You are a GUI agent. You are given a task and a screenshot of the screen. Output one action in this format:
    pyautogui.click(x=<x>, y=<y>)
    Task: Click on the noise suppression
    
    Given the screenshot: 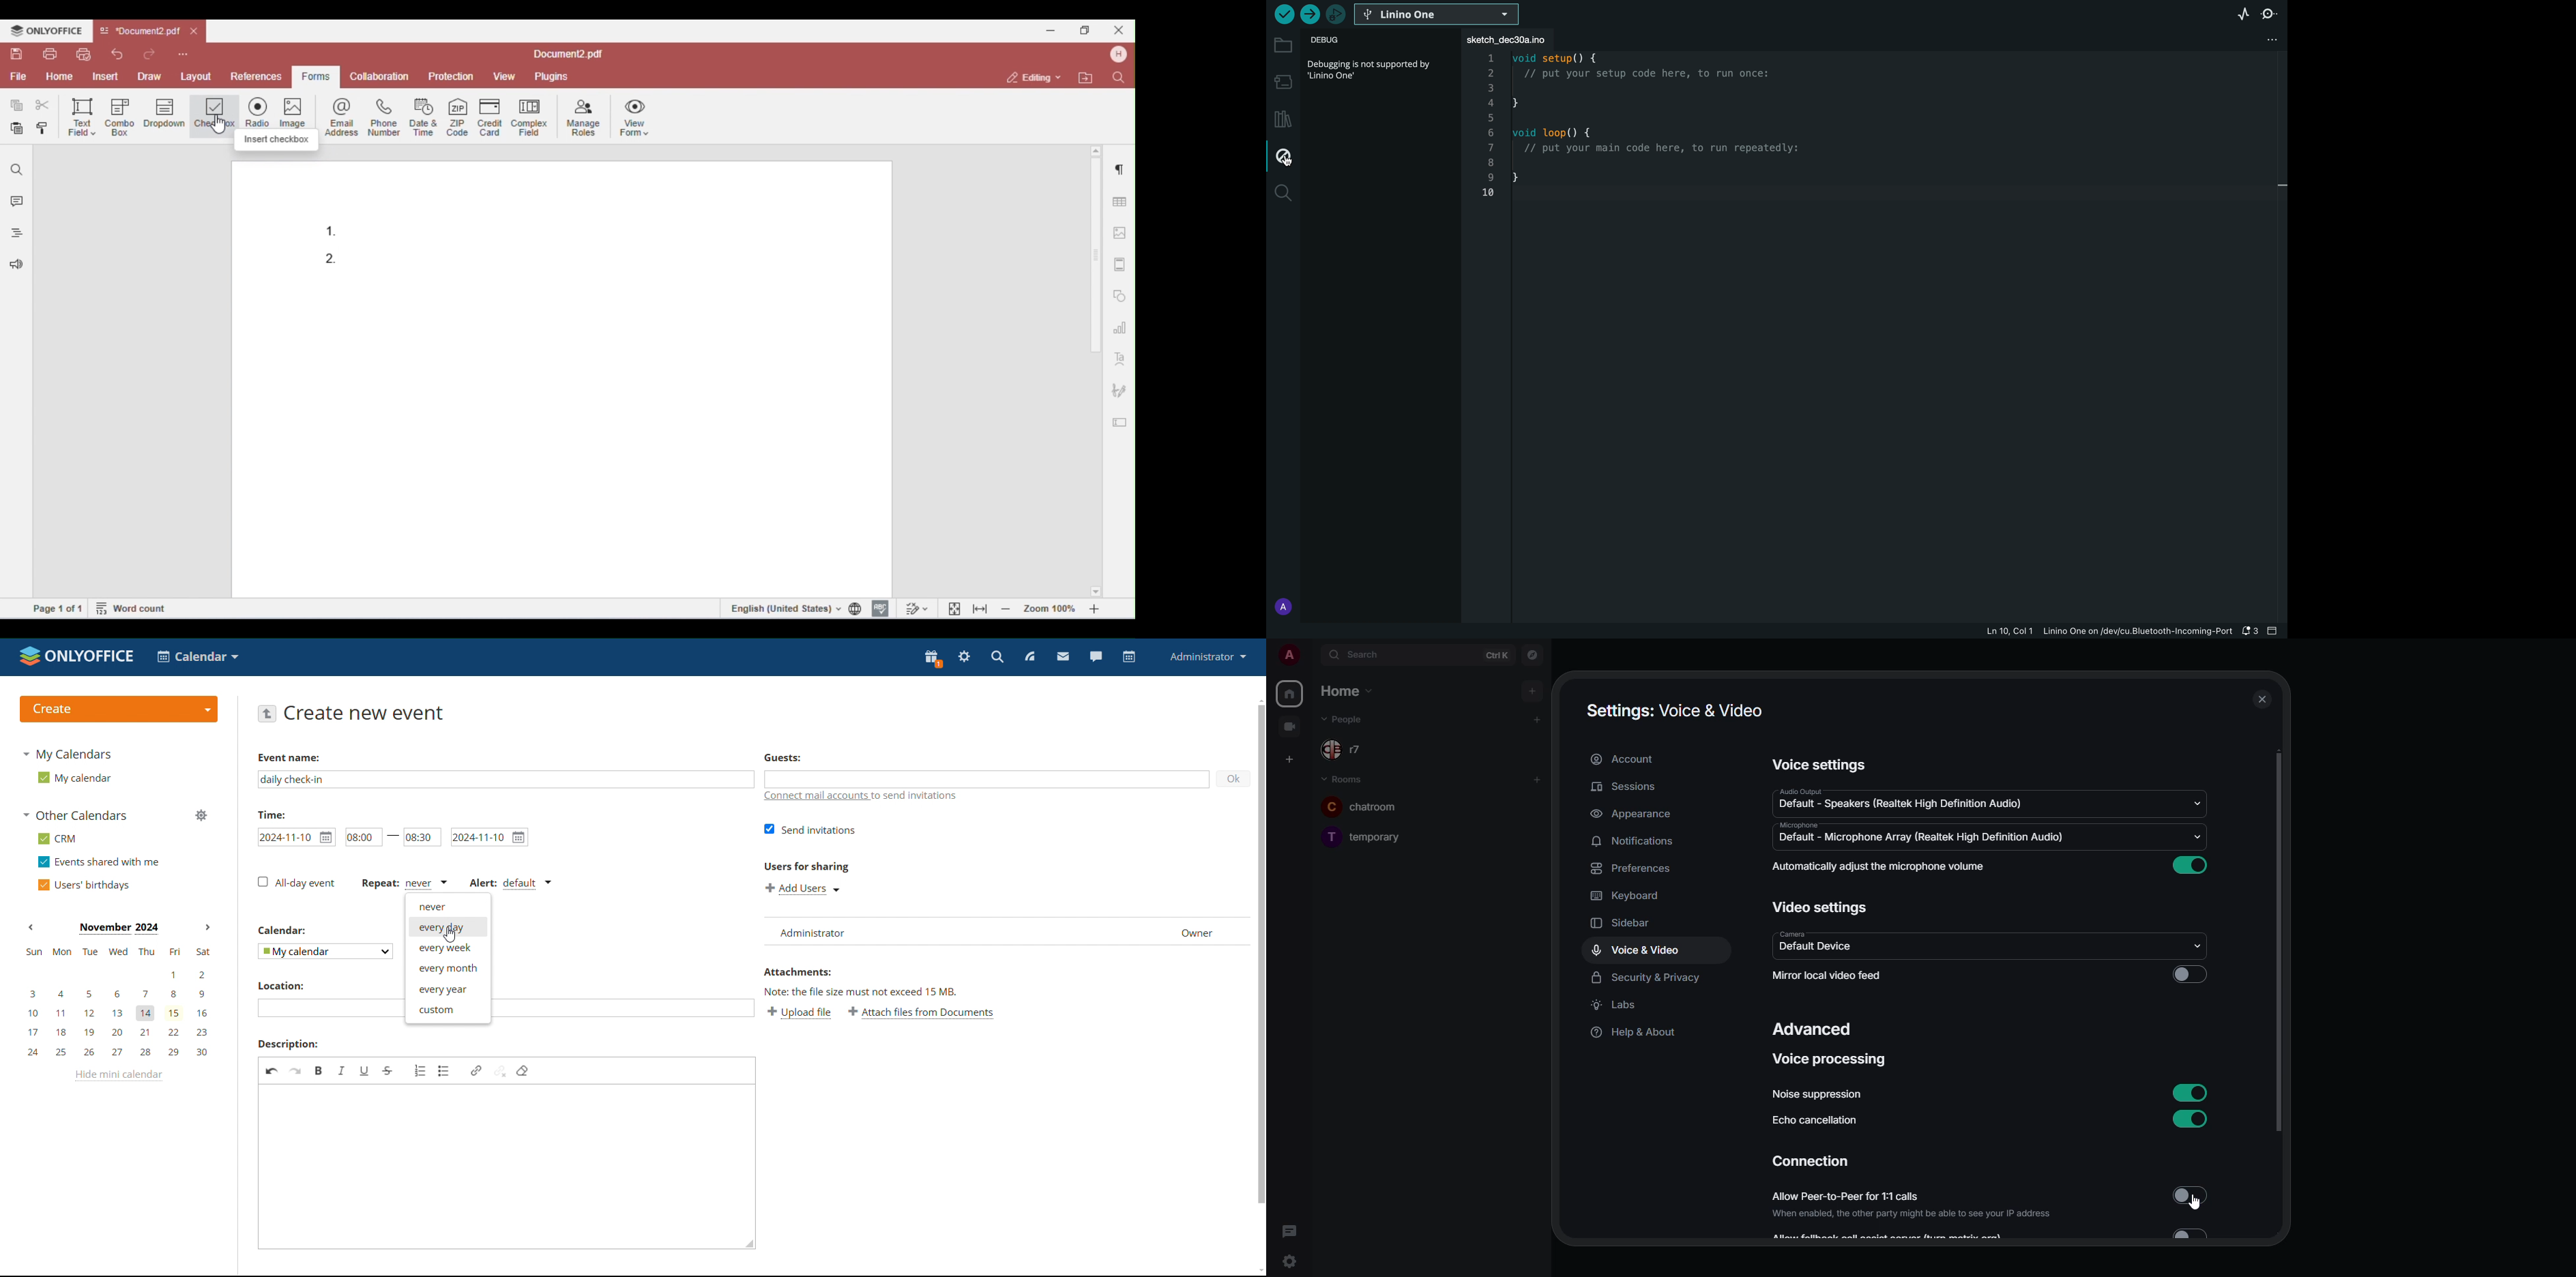 What is the action you would take?
    pyautogui.click(x=1817, y=1095)
    